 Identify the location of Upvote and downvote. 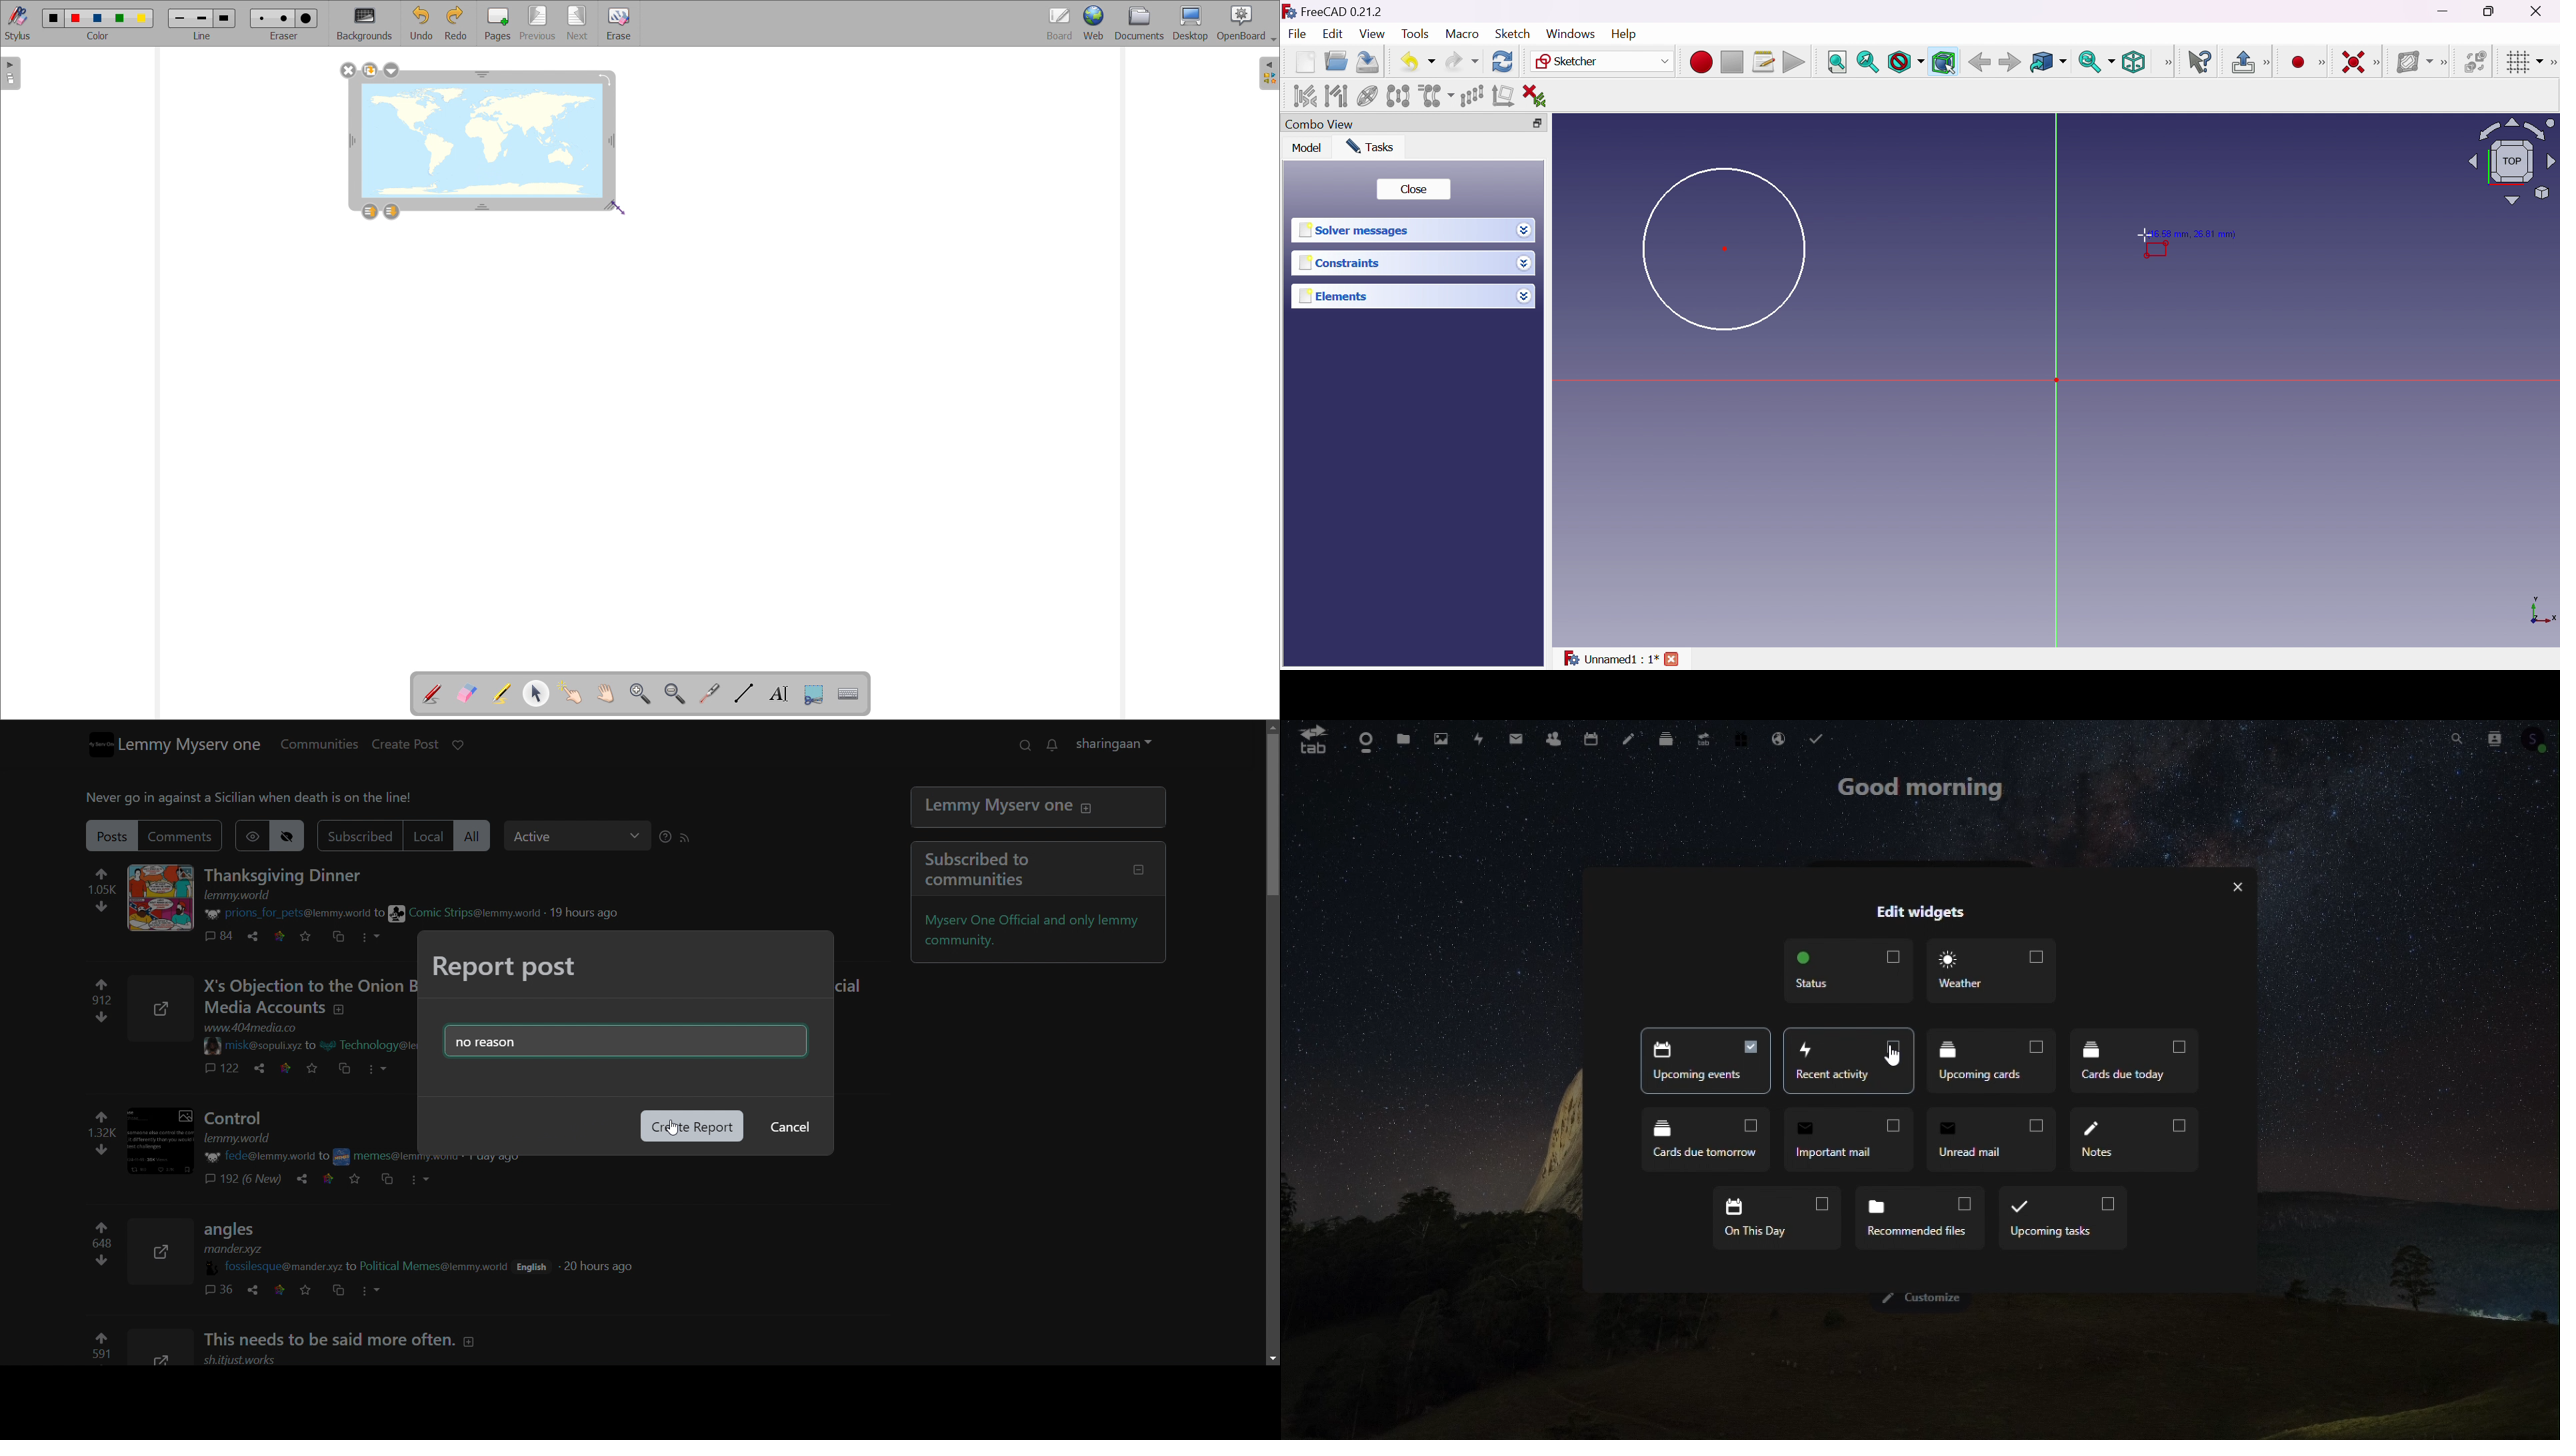
(99, 1003).